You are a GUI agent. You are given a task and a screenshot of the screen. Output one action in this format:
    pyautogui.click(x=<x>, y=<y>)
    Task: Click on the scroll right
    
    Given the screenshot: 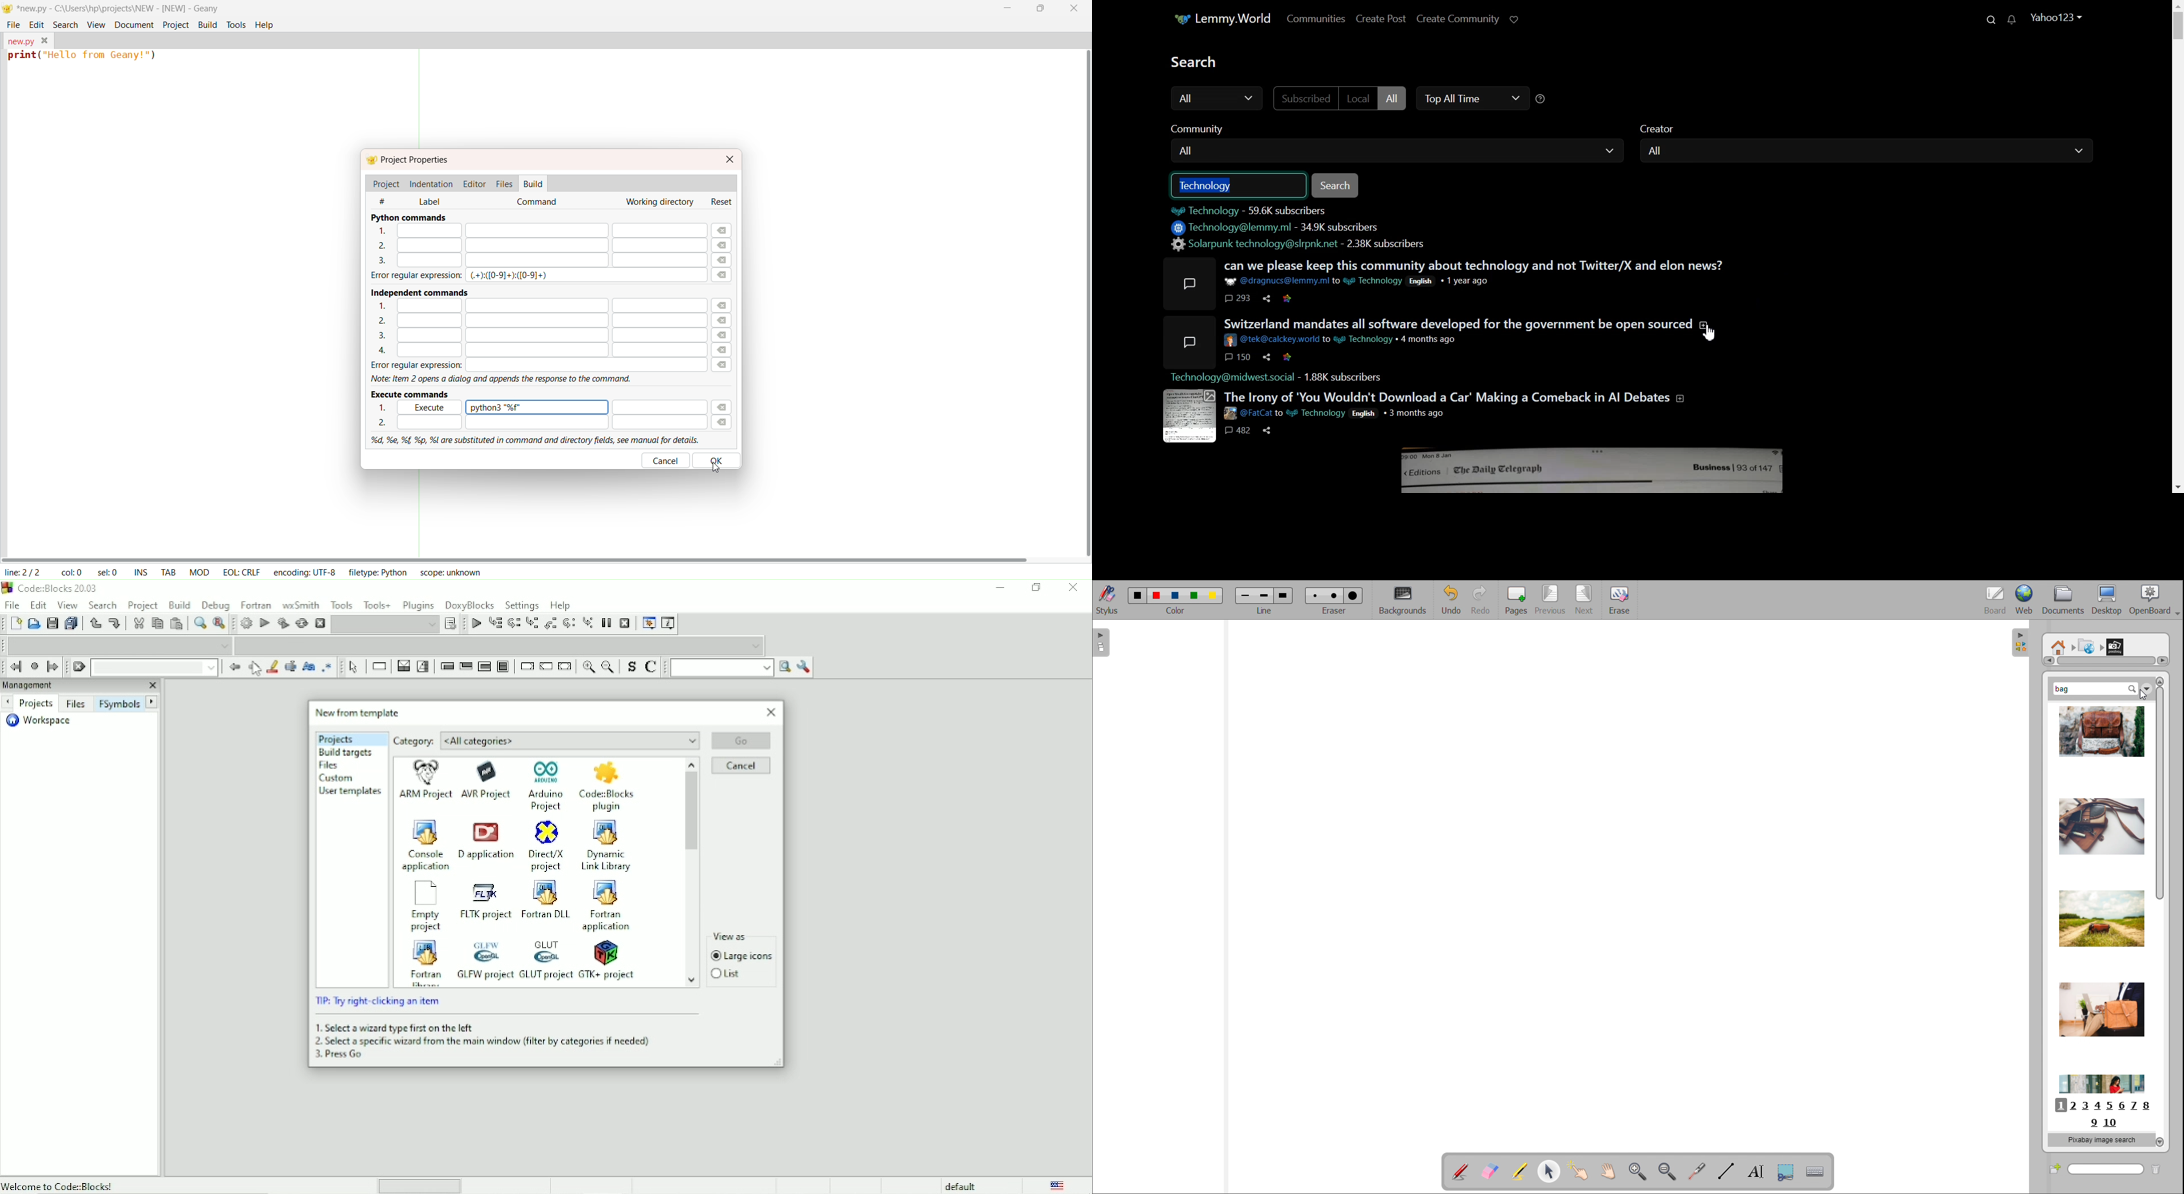 What is the action you would take?
    pyautogui.click(x=2163, y=660)
    